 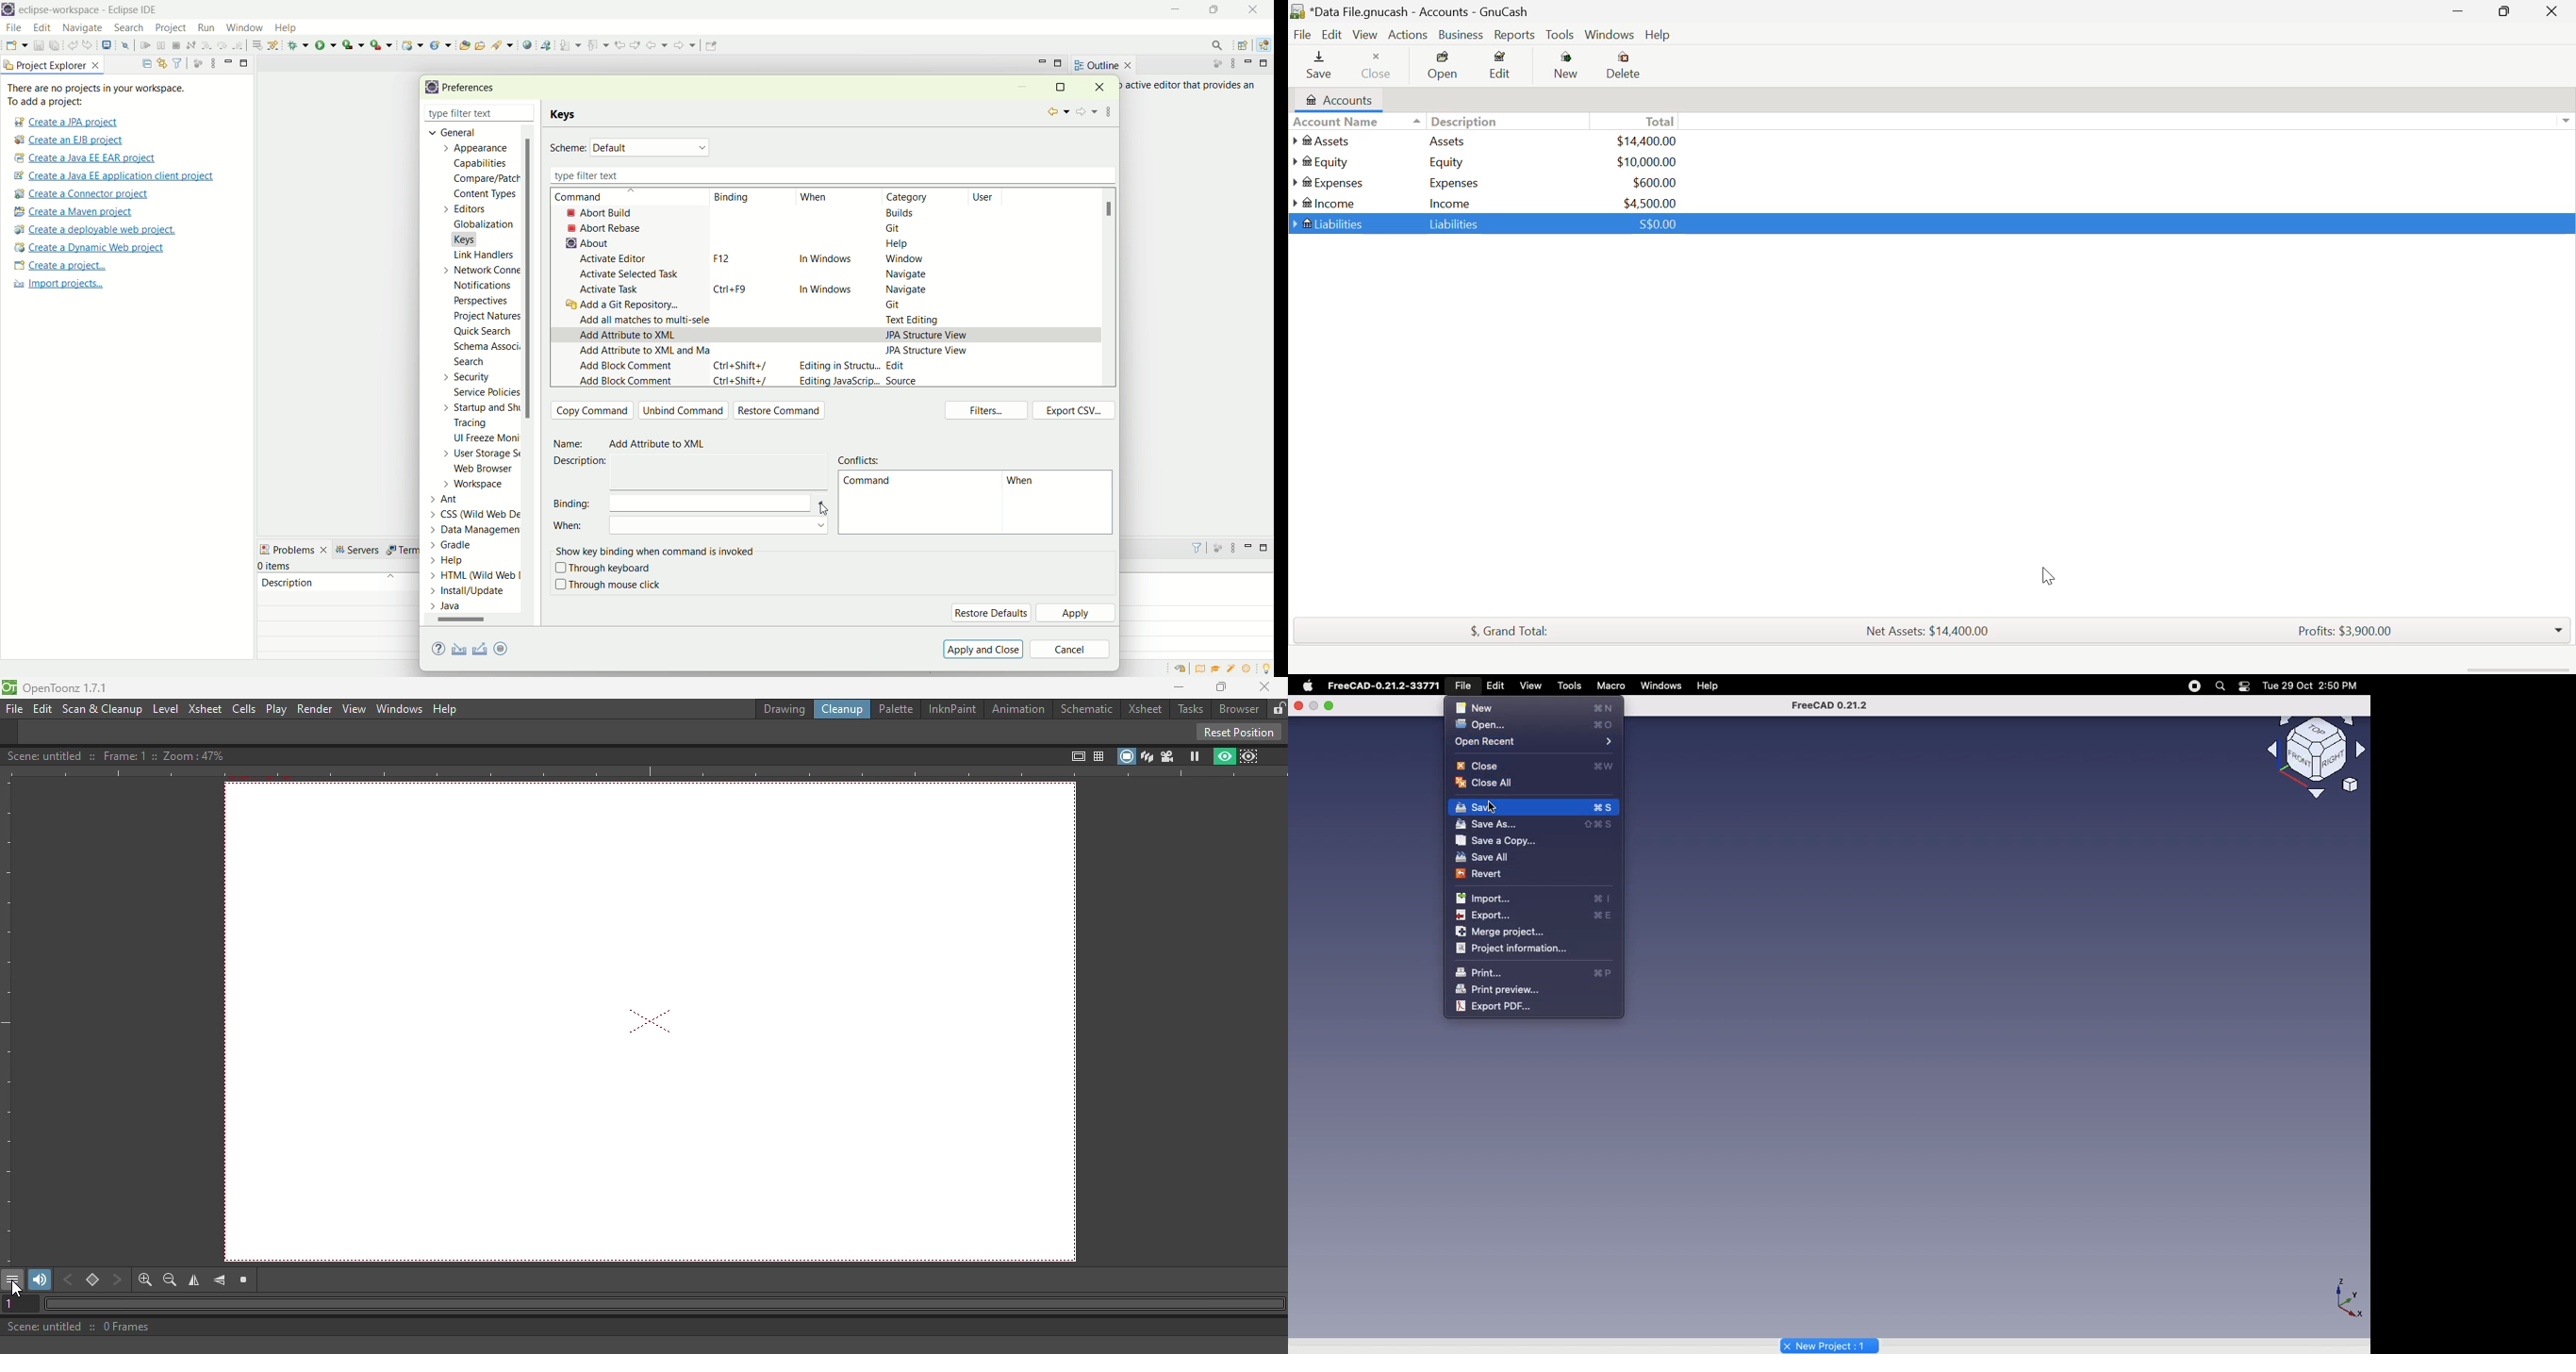 What do you see at coordinates (2506, 13) in the screenshot?
I see `Minimize` at bounding box center [2506, 13].